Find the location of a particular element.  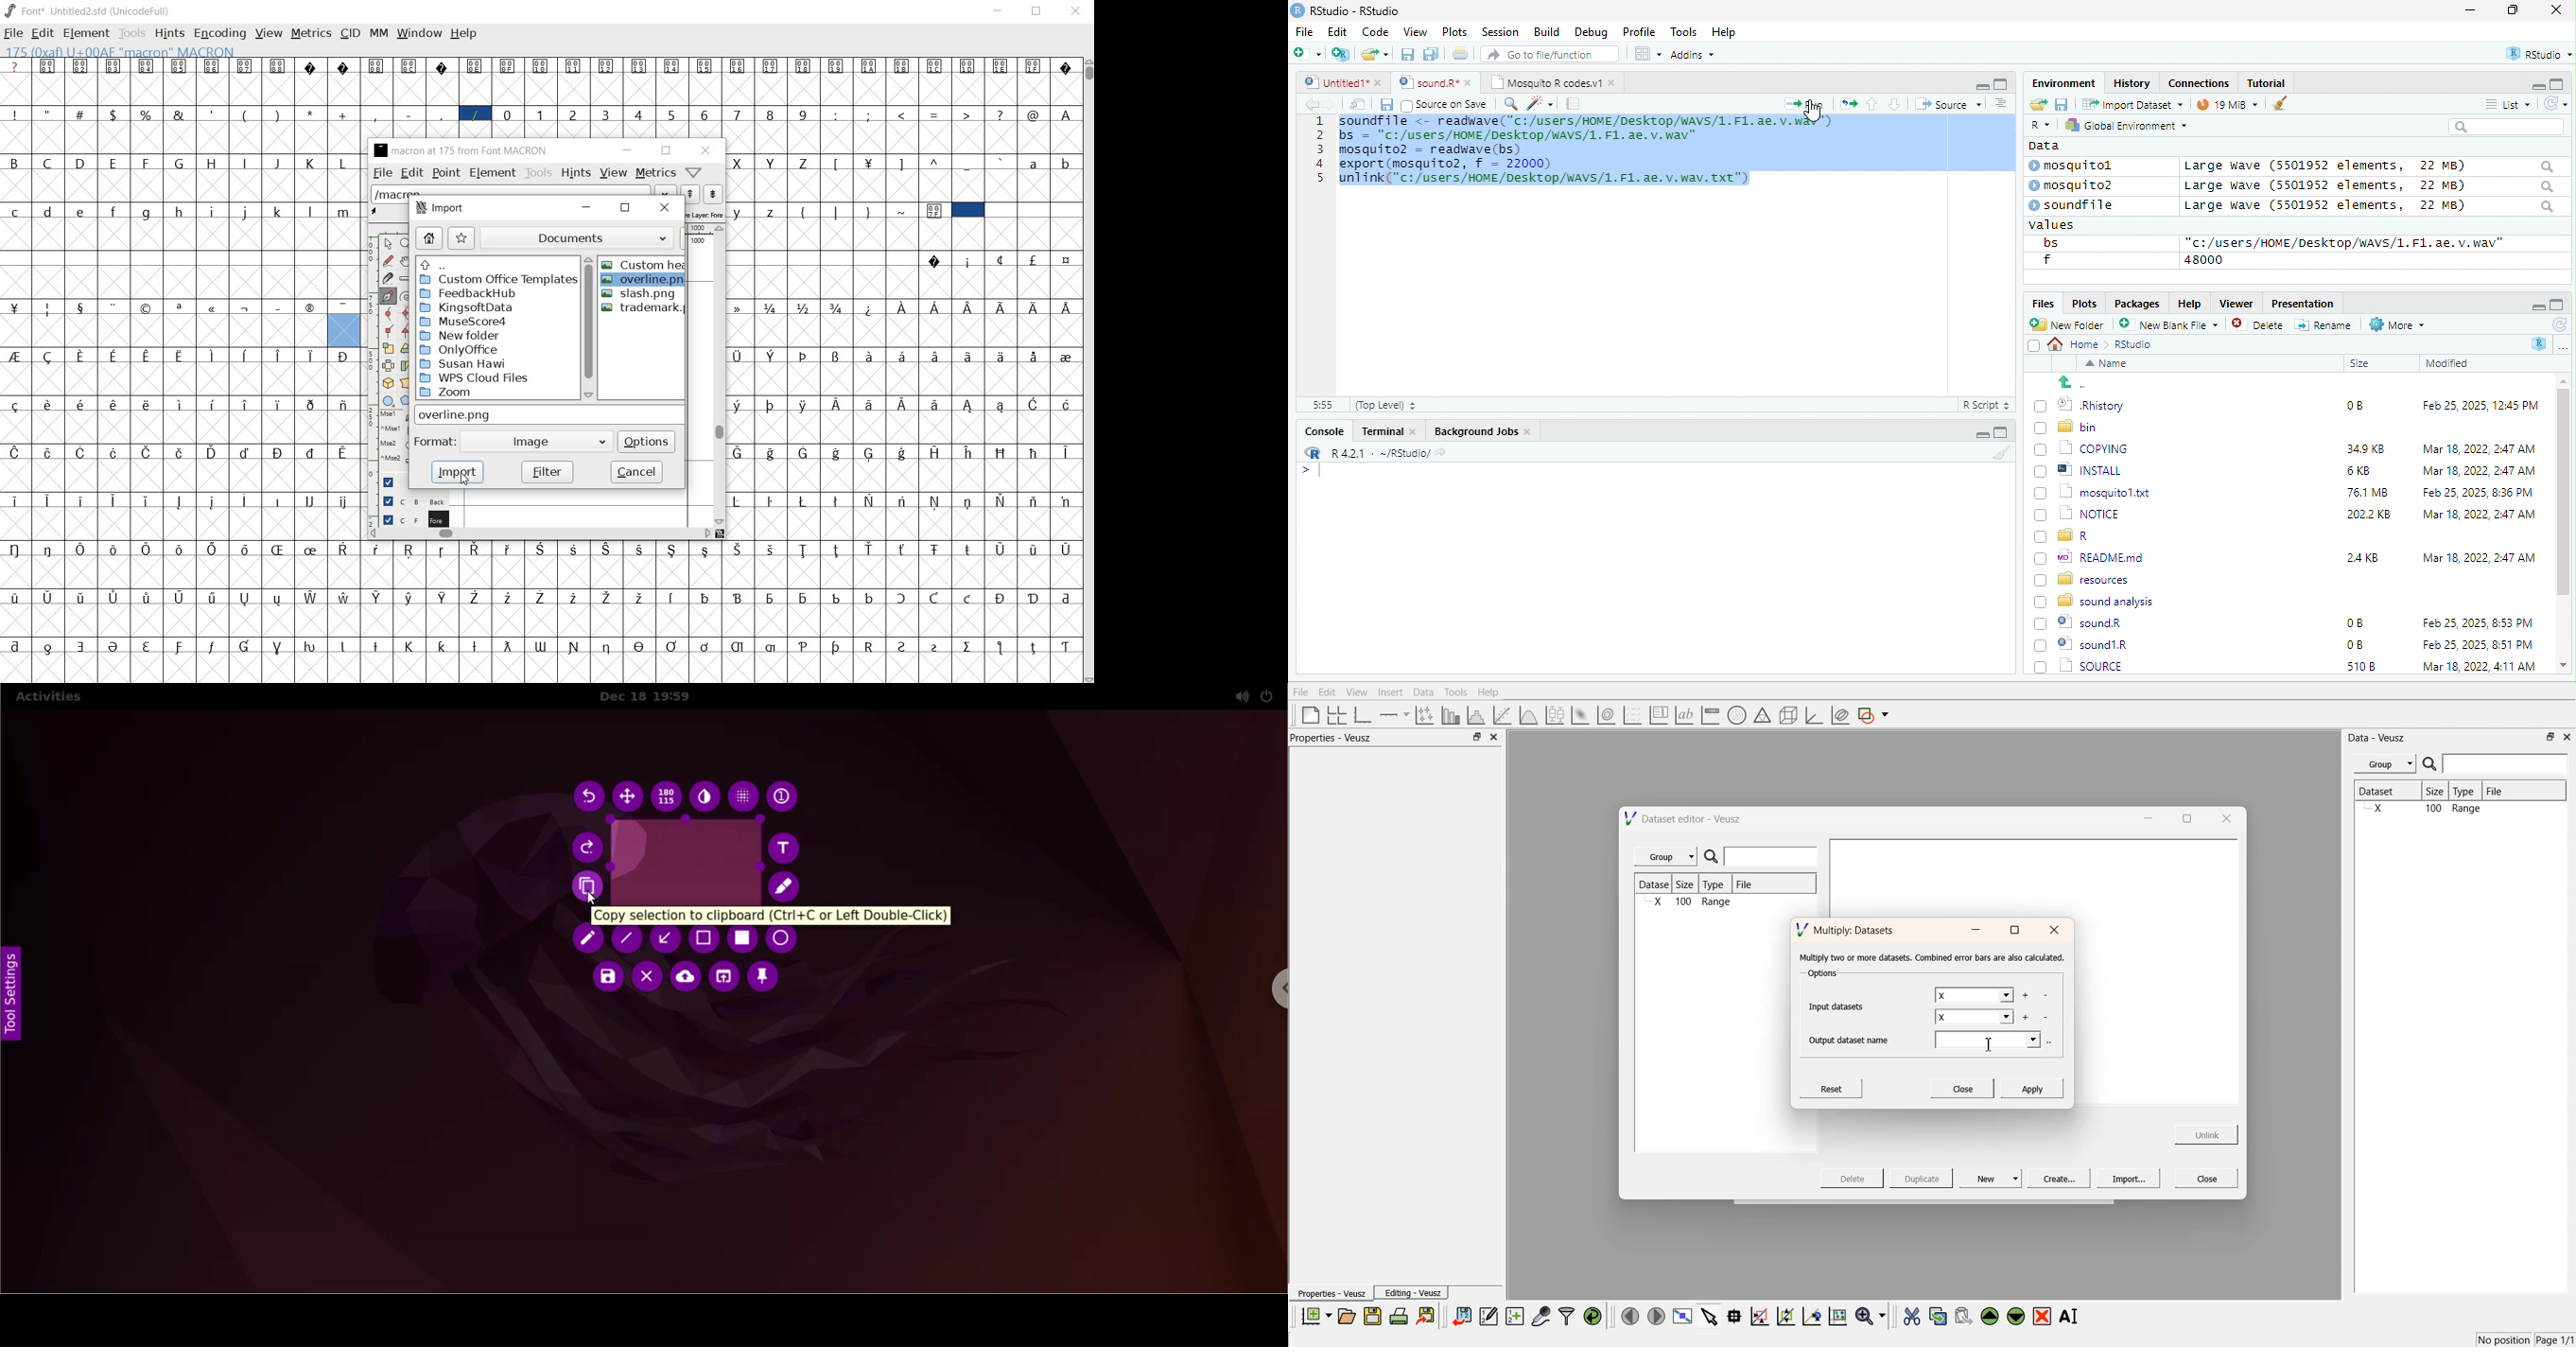

Symbol is located at coordinates (1066, 548).